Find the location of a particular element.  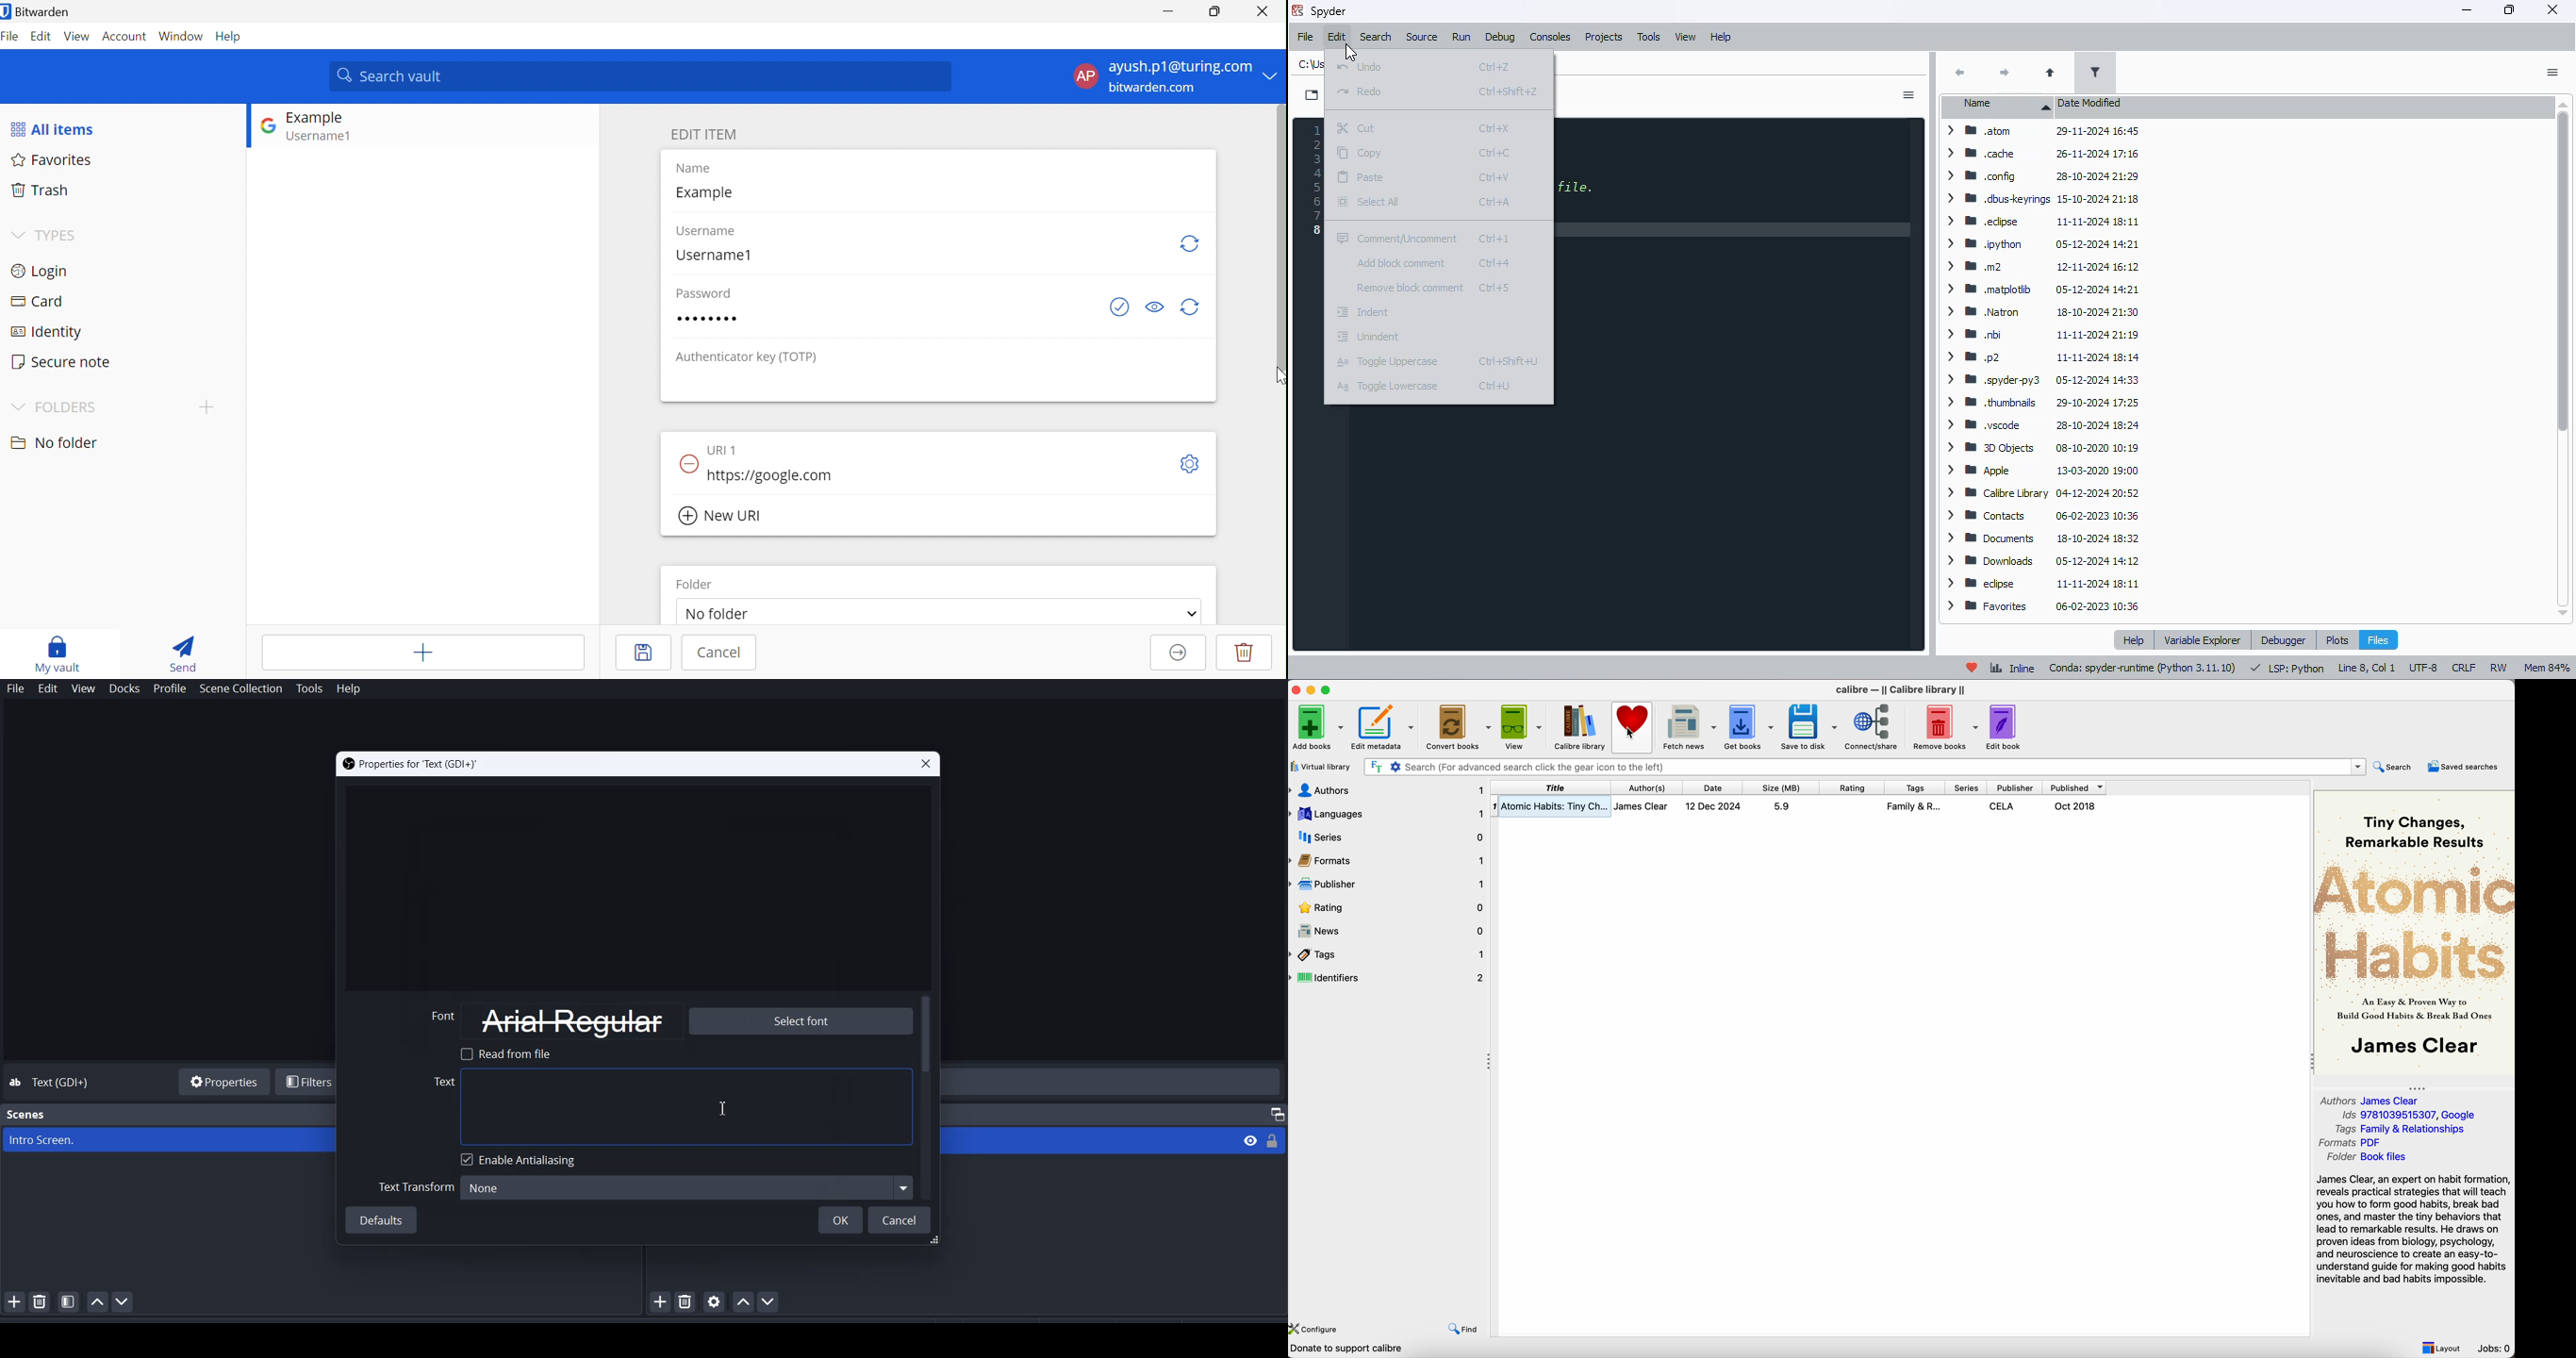

options is located at coordinates (1907, 95).